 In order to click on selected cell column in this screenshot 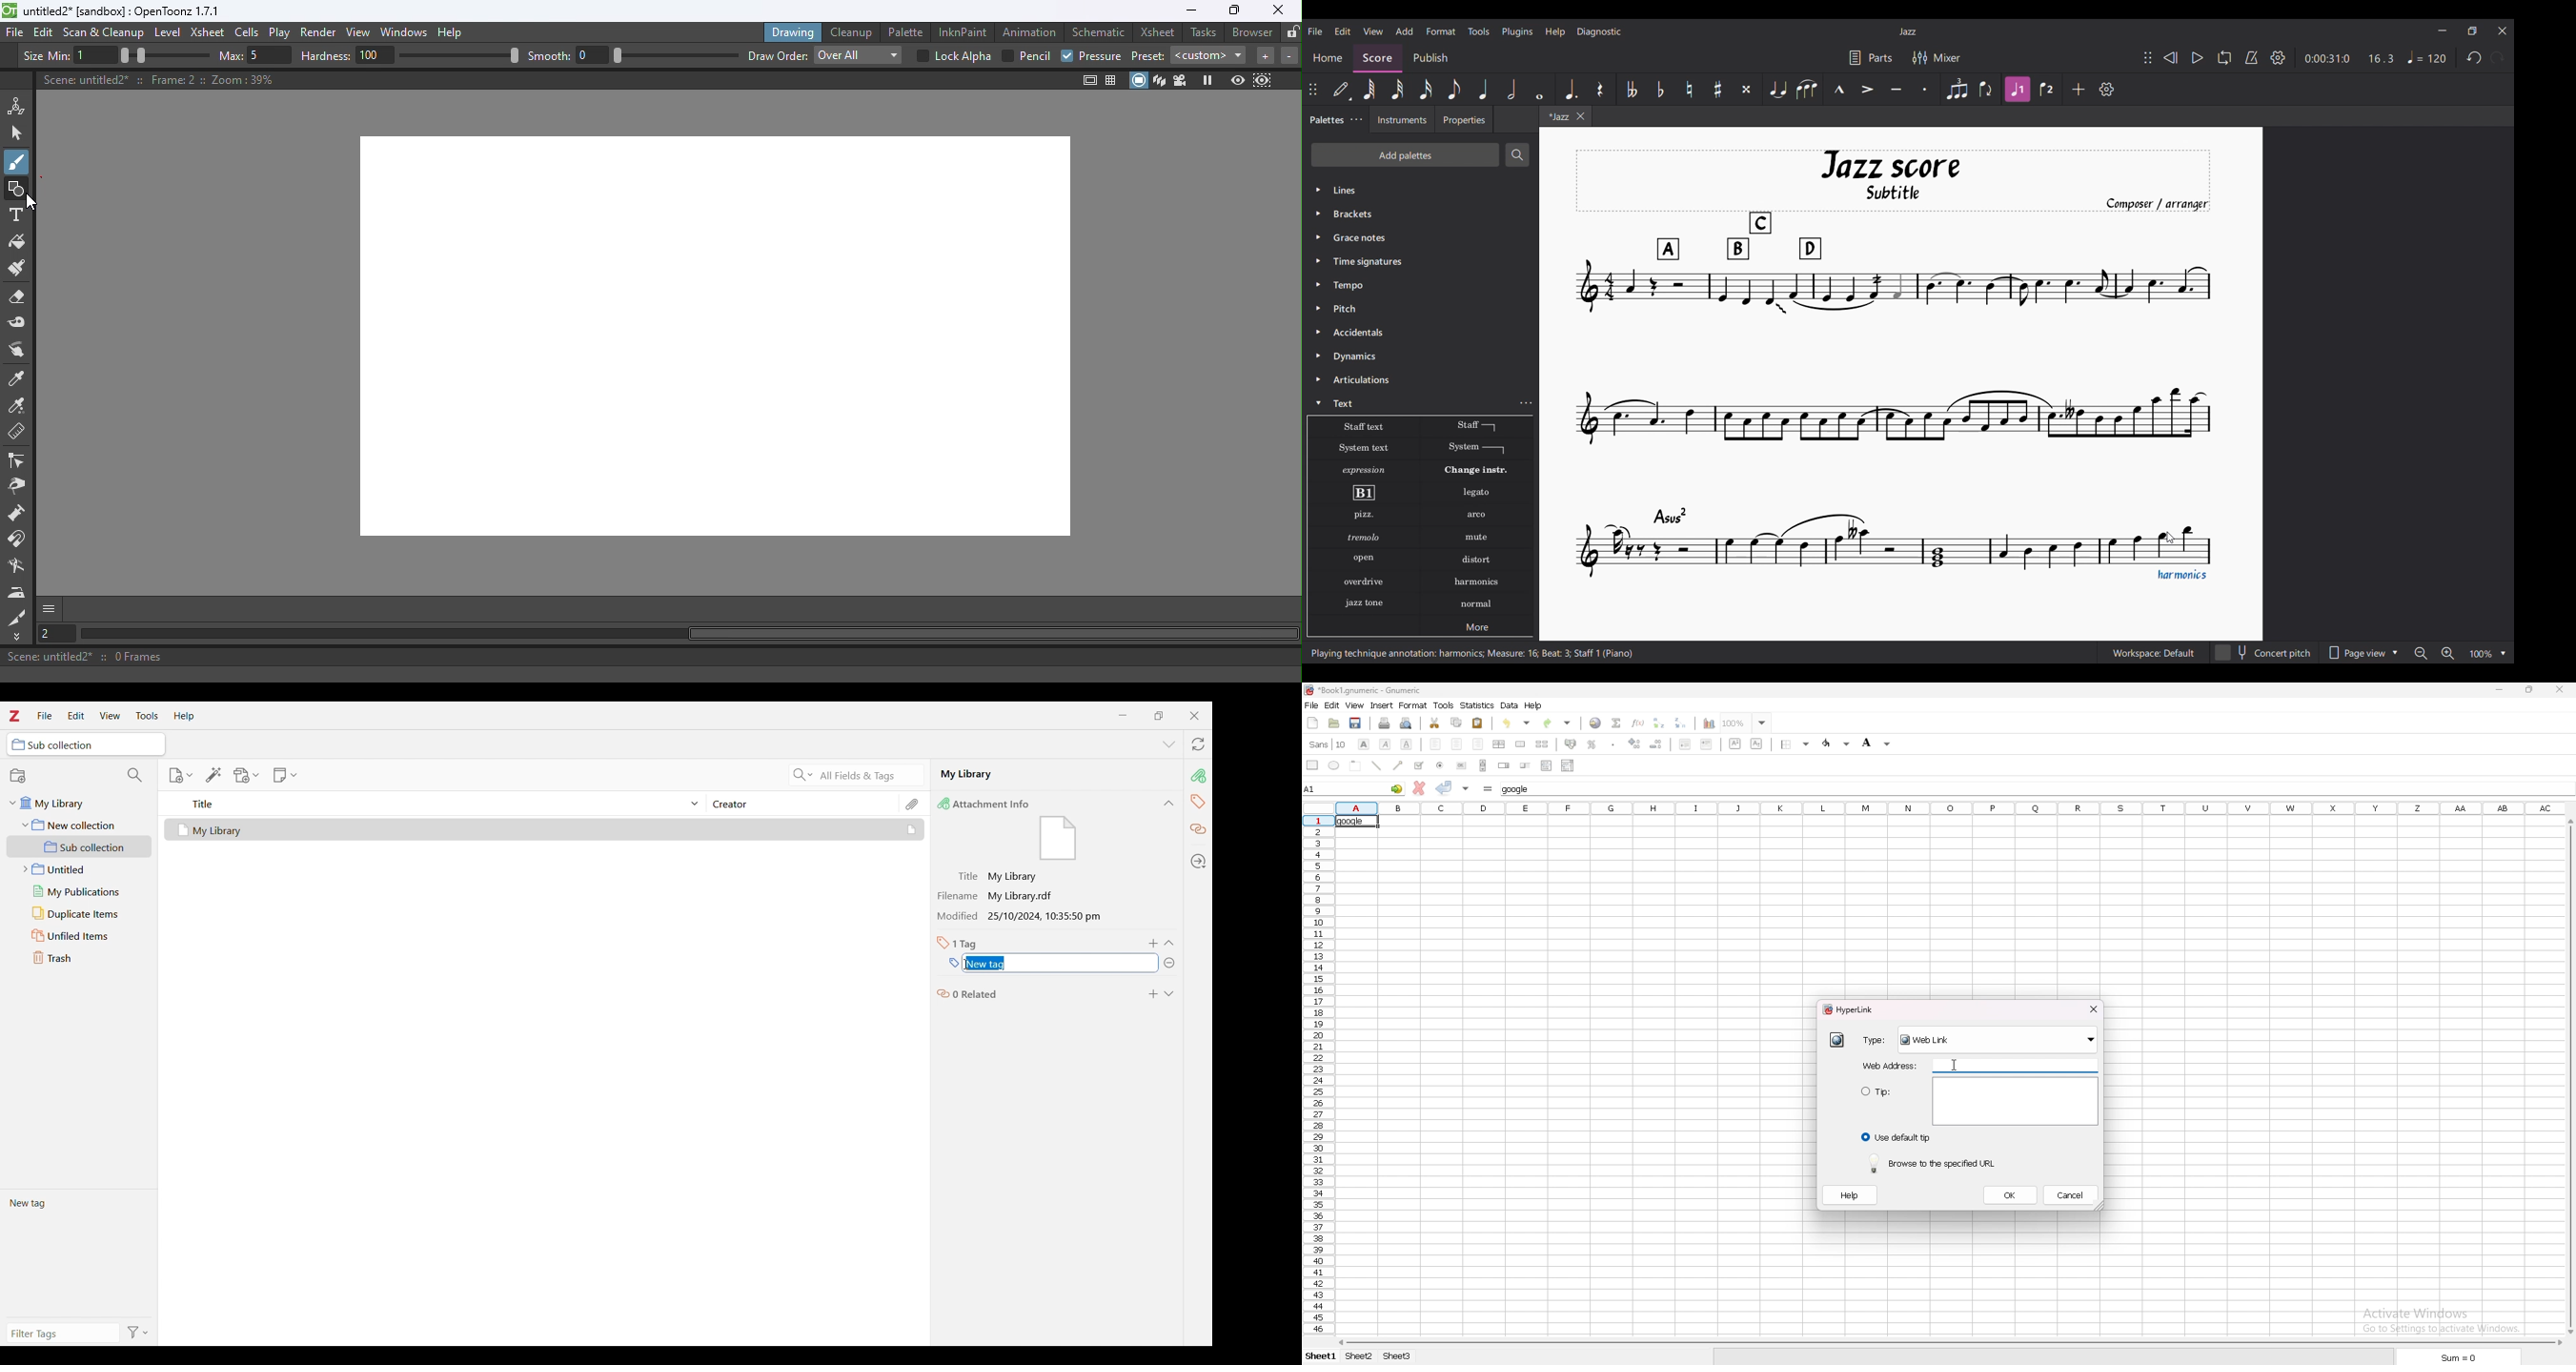, I will do `click(1955, 809)`.